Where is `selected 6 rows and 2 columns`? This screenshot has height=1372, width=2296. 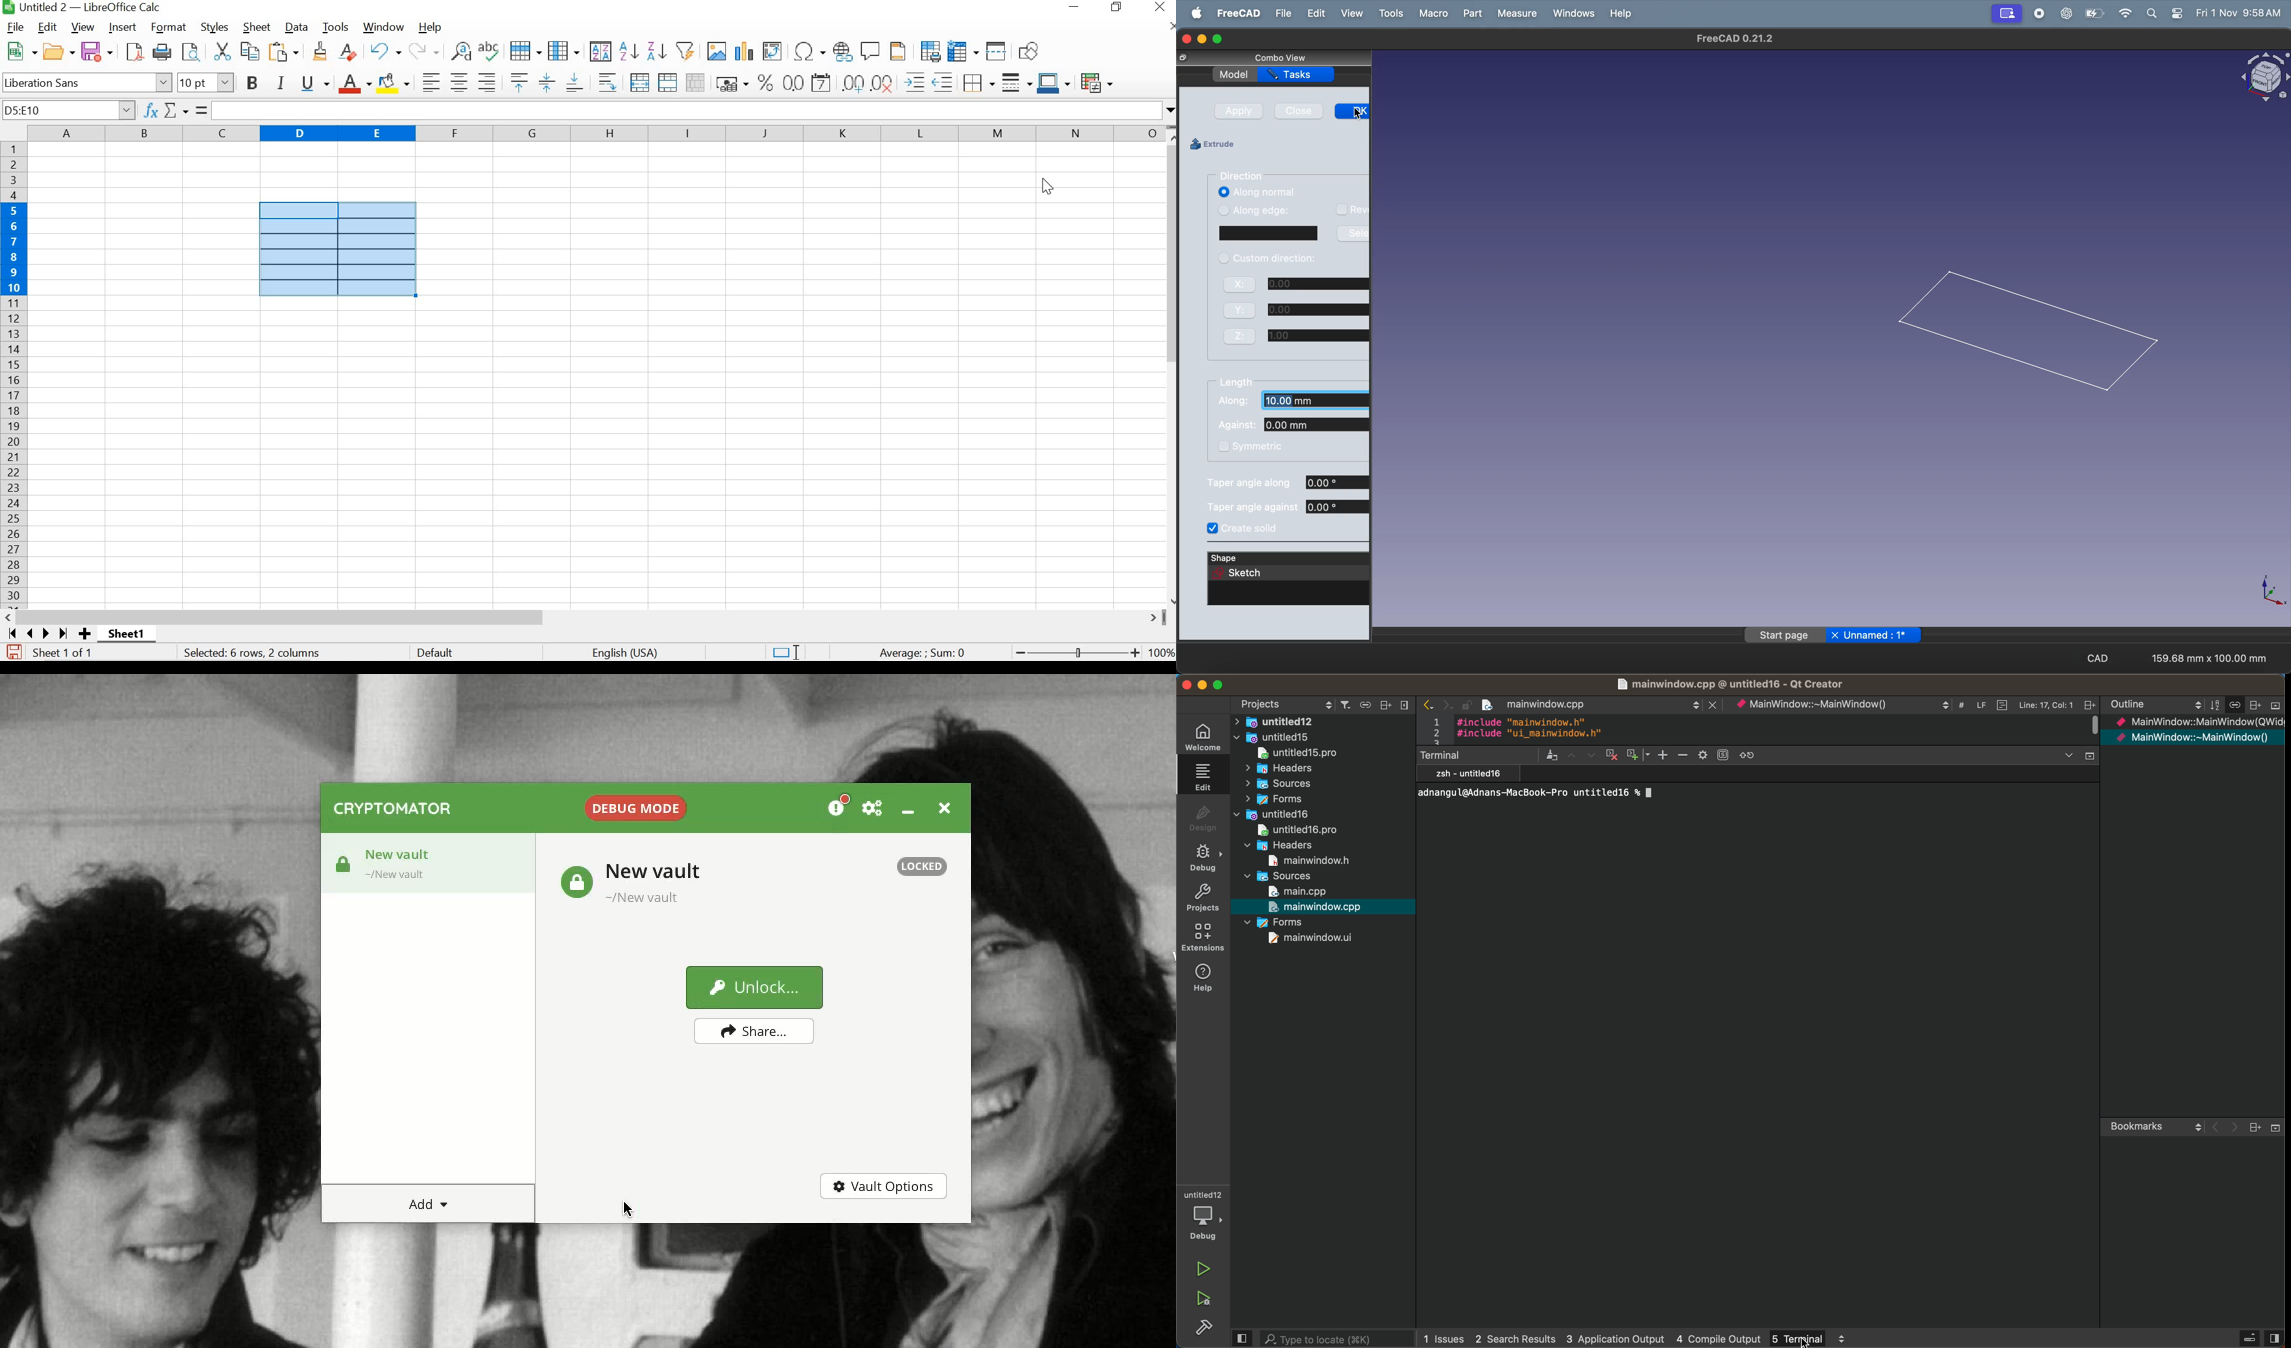 selected 6 rows and 2 columns is located at coordinates (254, 654).